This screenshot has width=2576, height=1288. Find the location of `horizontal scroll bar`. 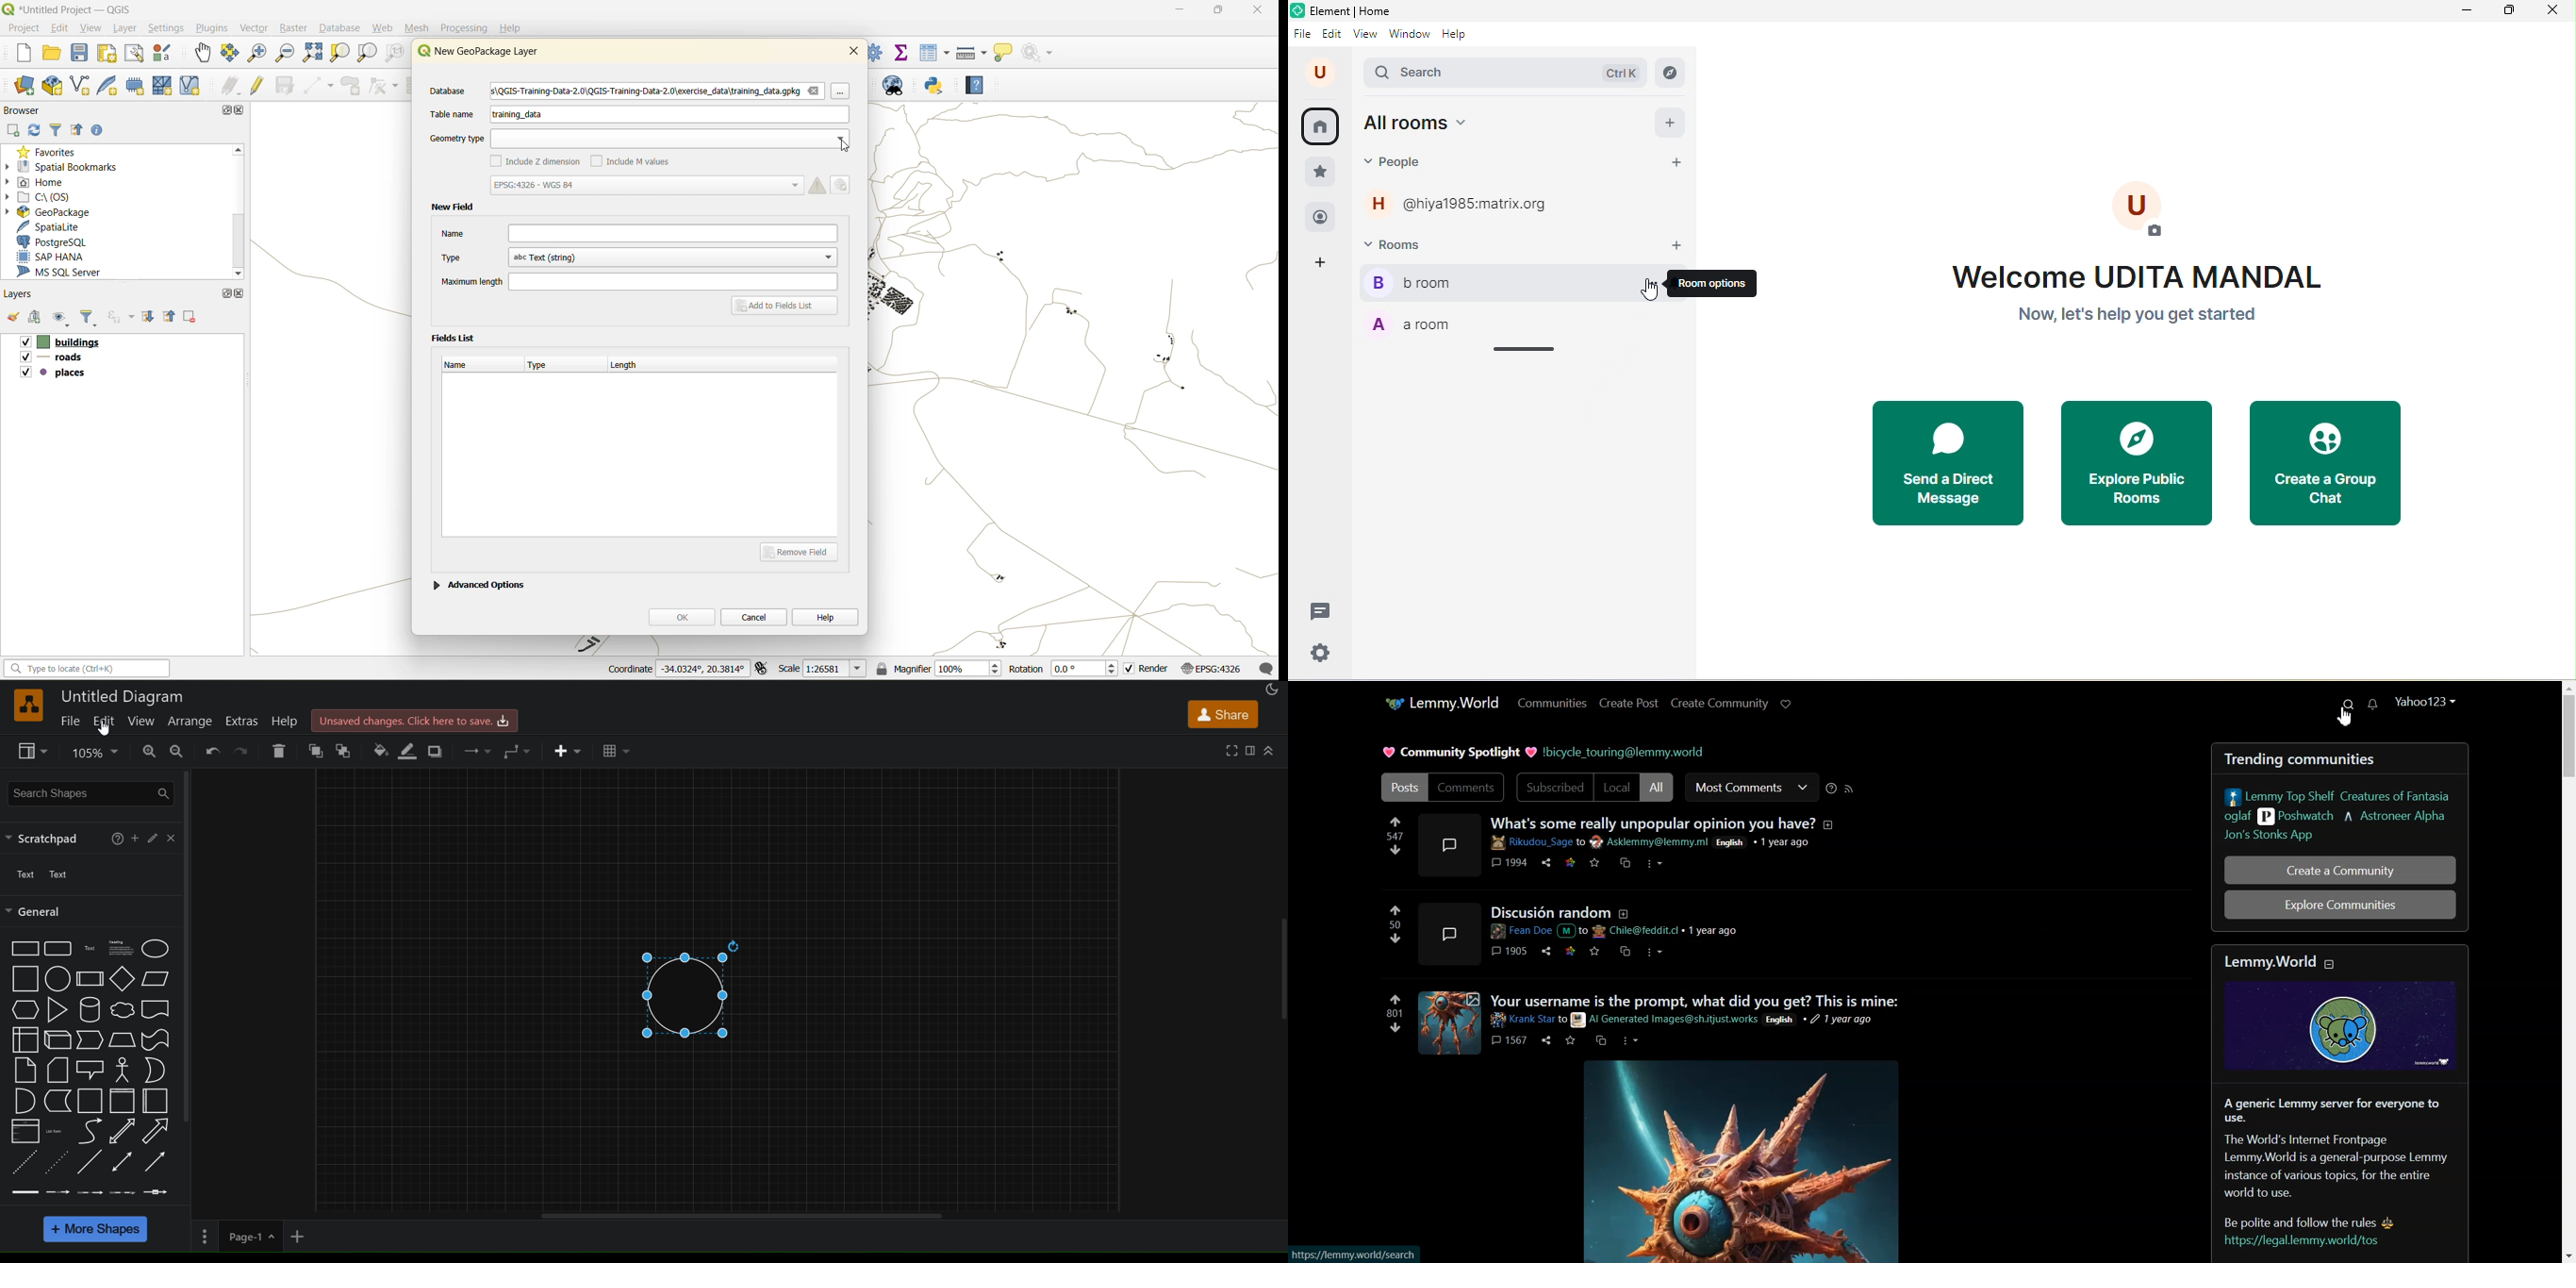

horizontal scroll bar is located at coordinates (741, 1216).